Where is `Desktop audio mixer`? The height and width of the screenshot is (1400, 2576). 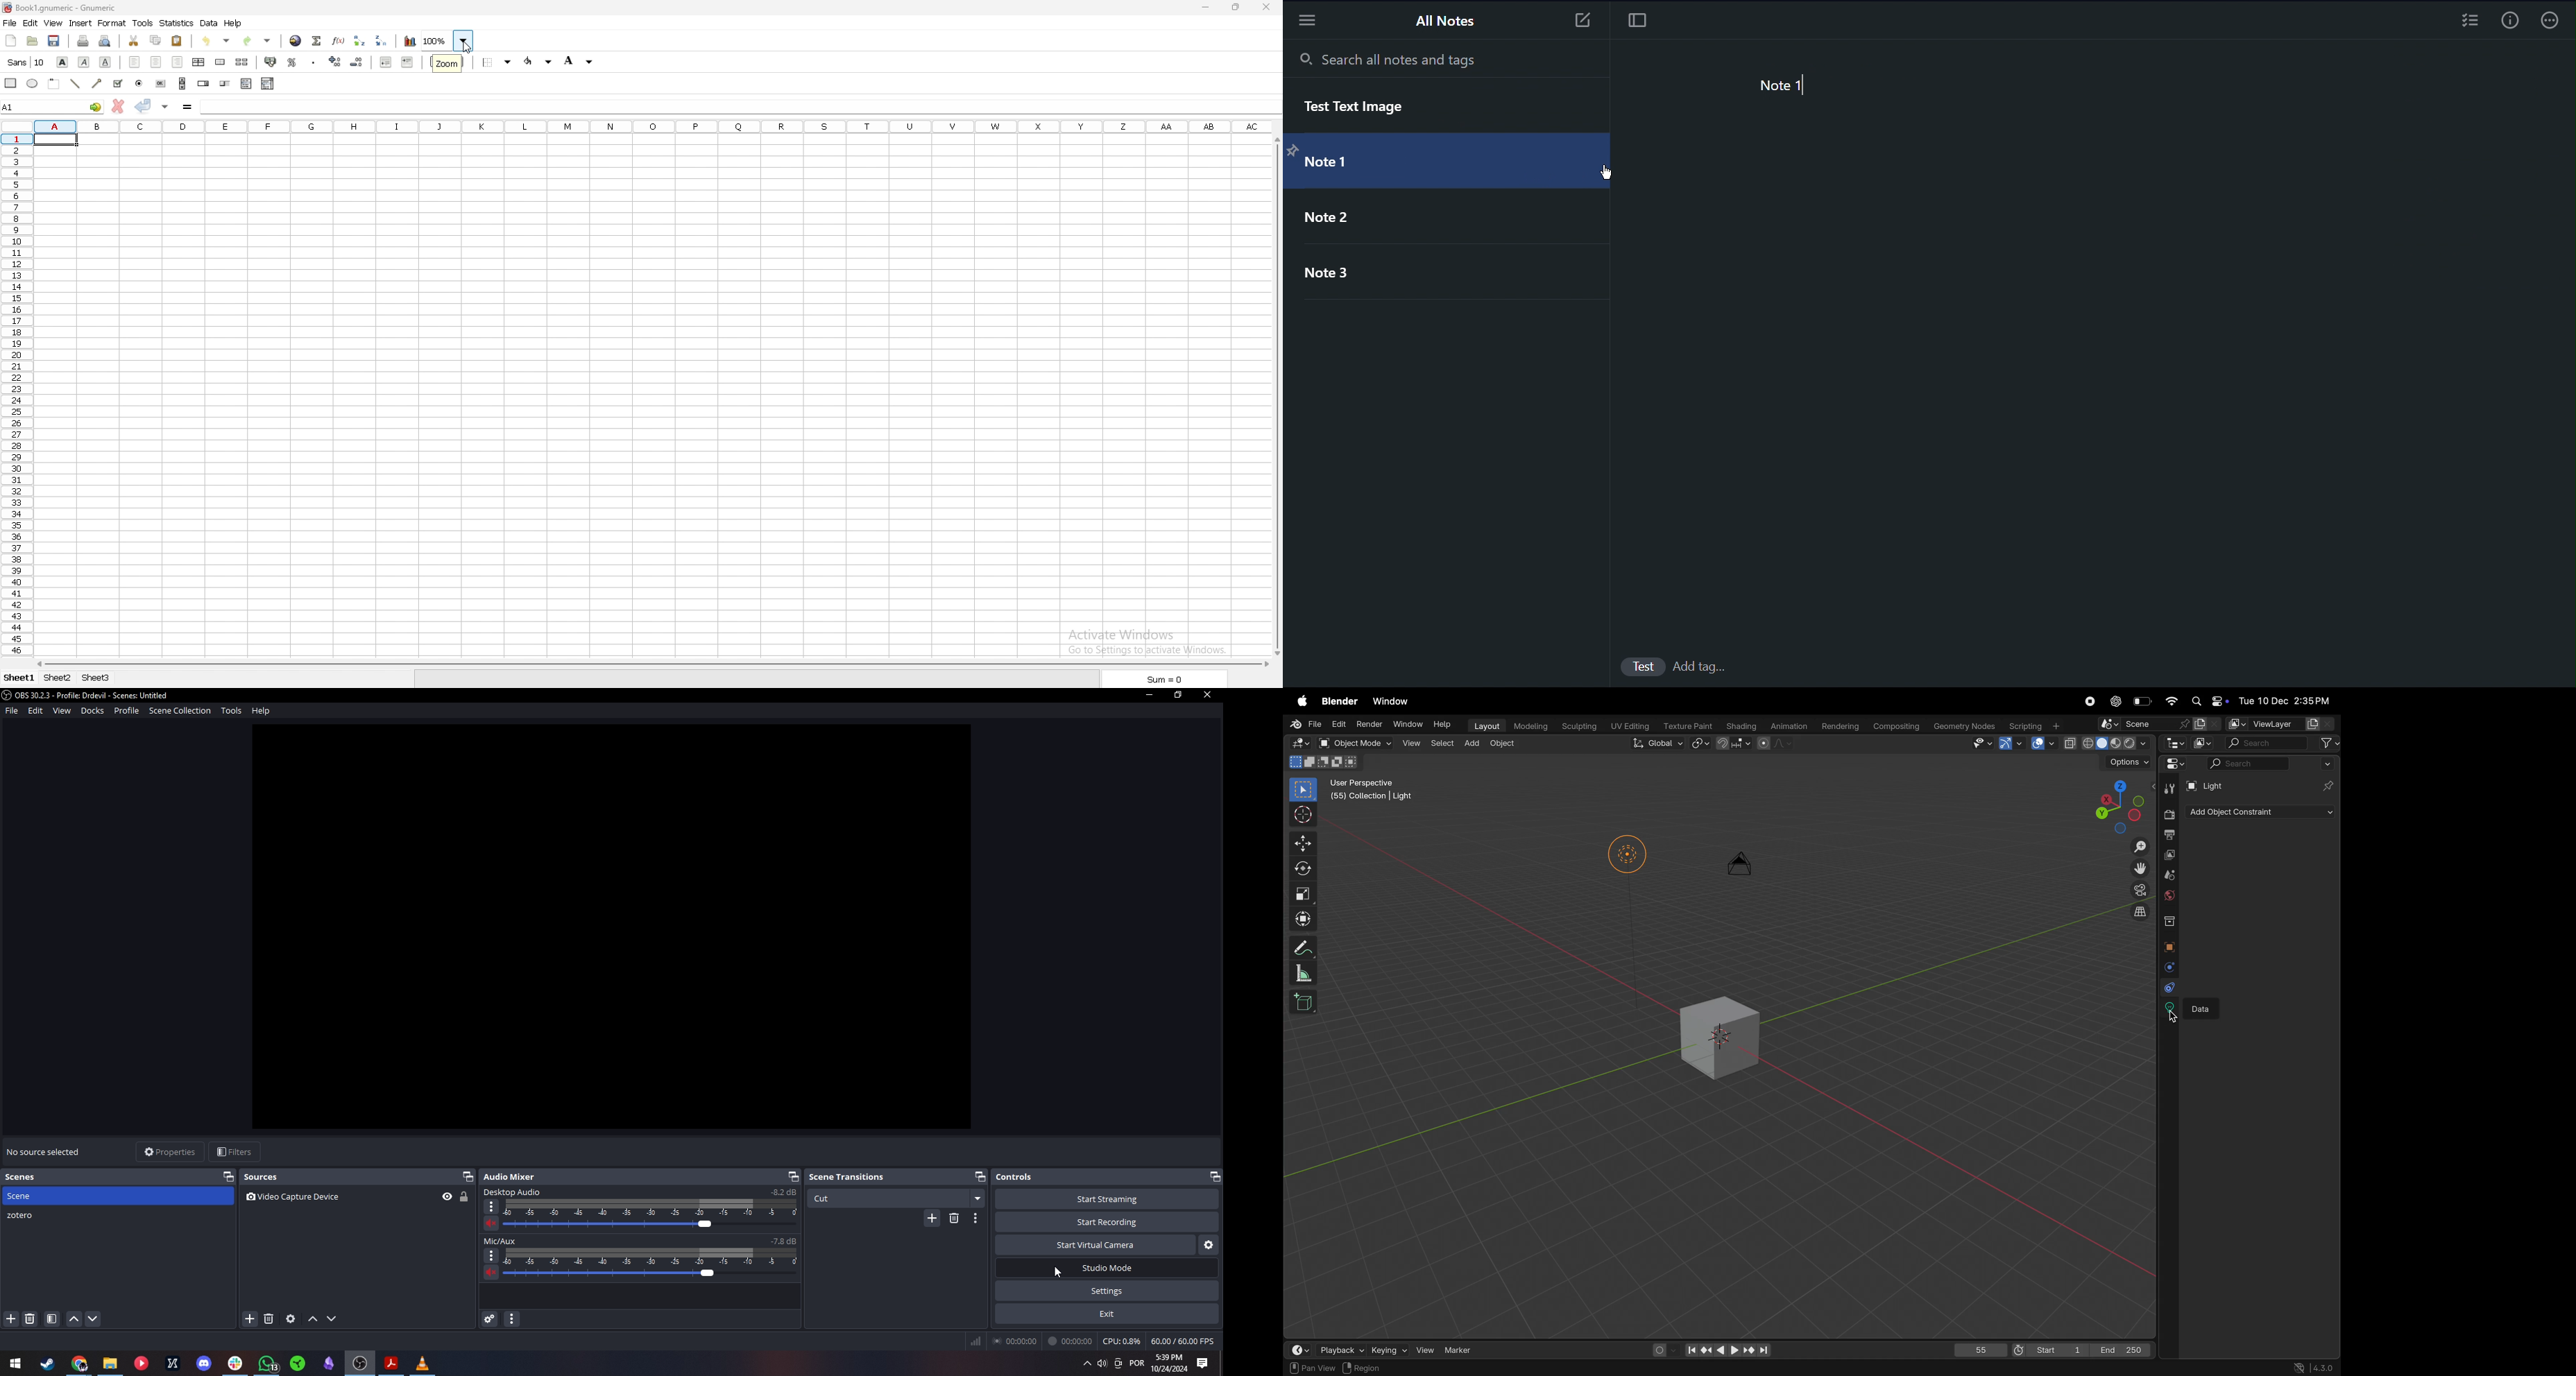
Desktop audio mixer is located at coordinates (641, 1209).